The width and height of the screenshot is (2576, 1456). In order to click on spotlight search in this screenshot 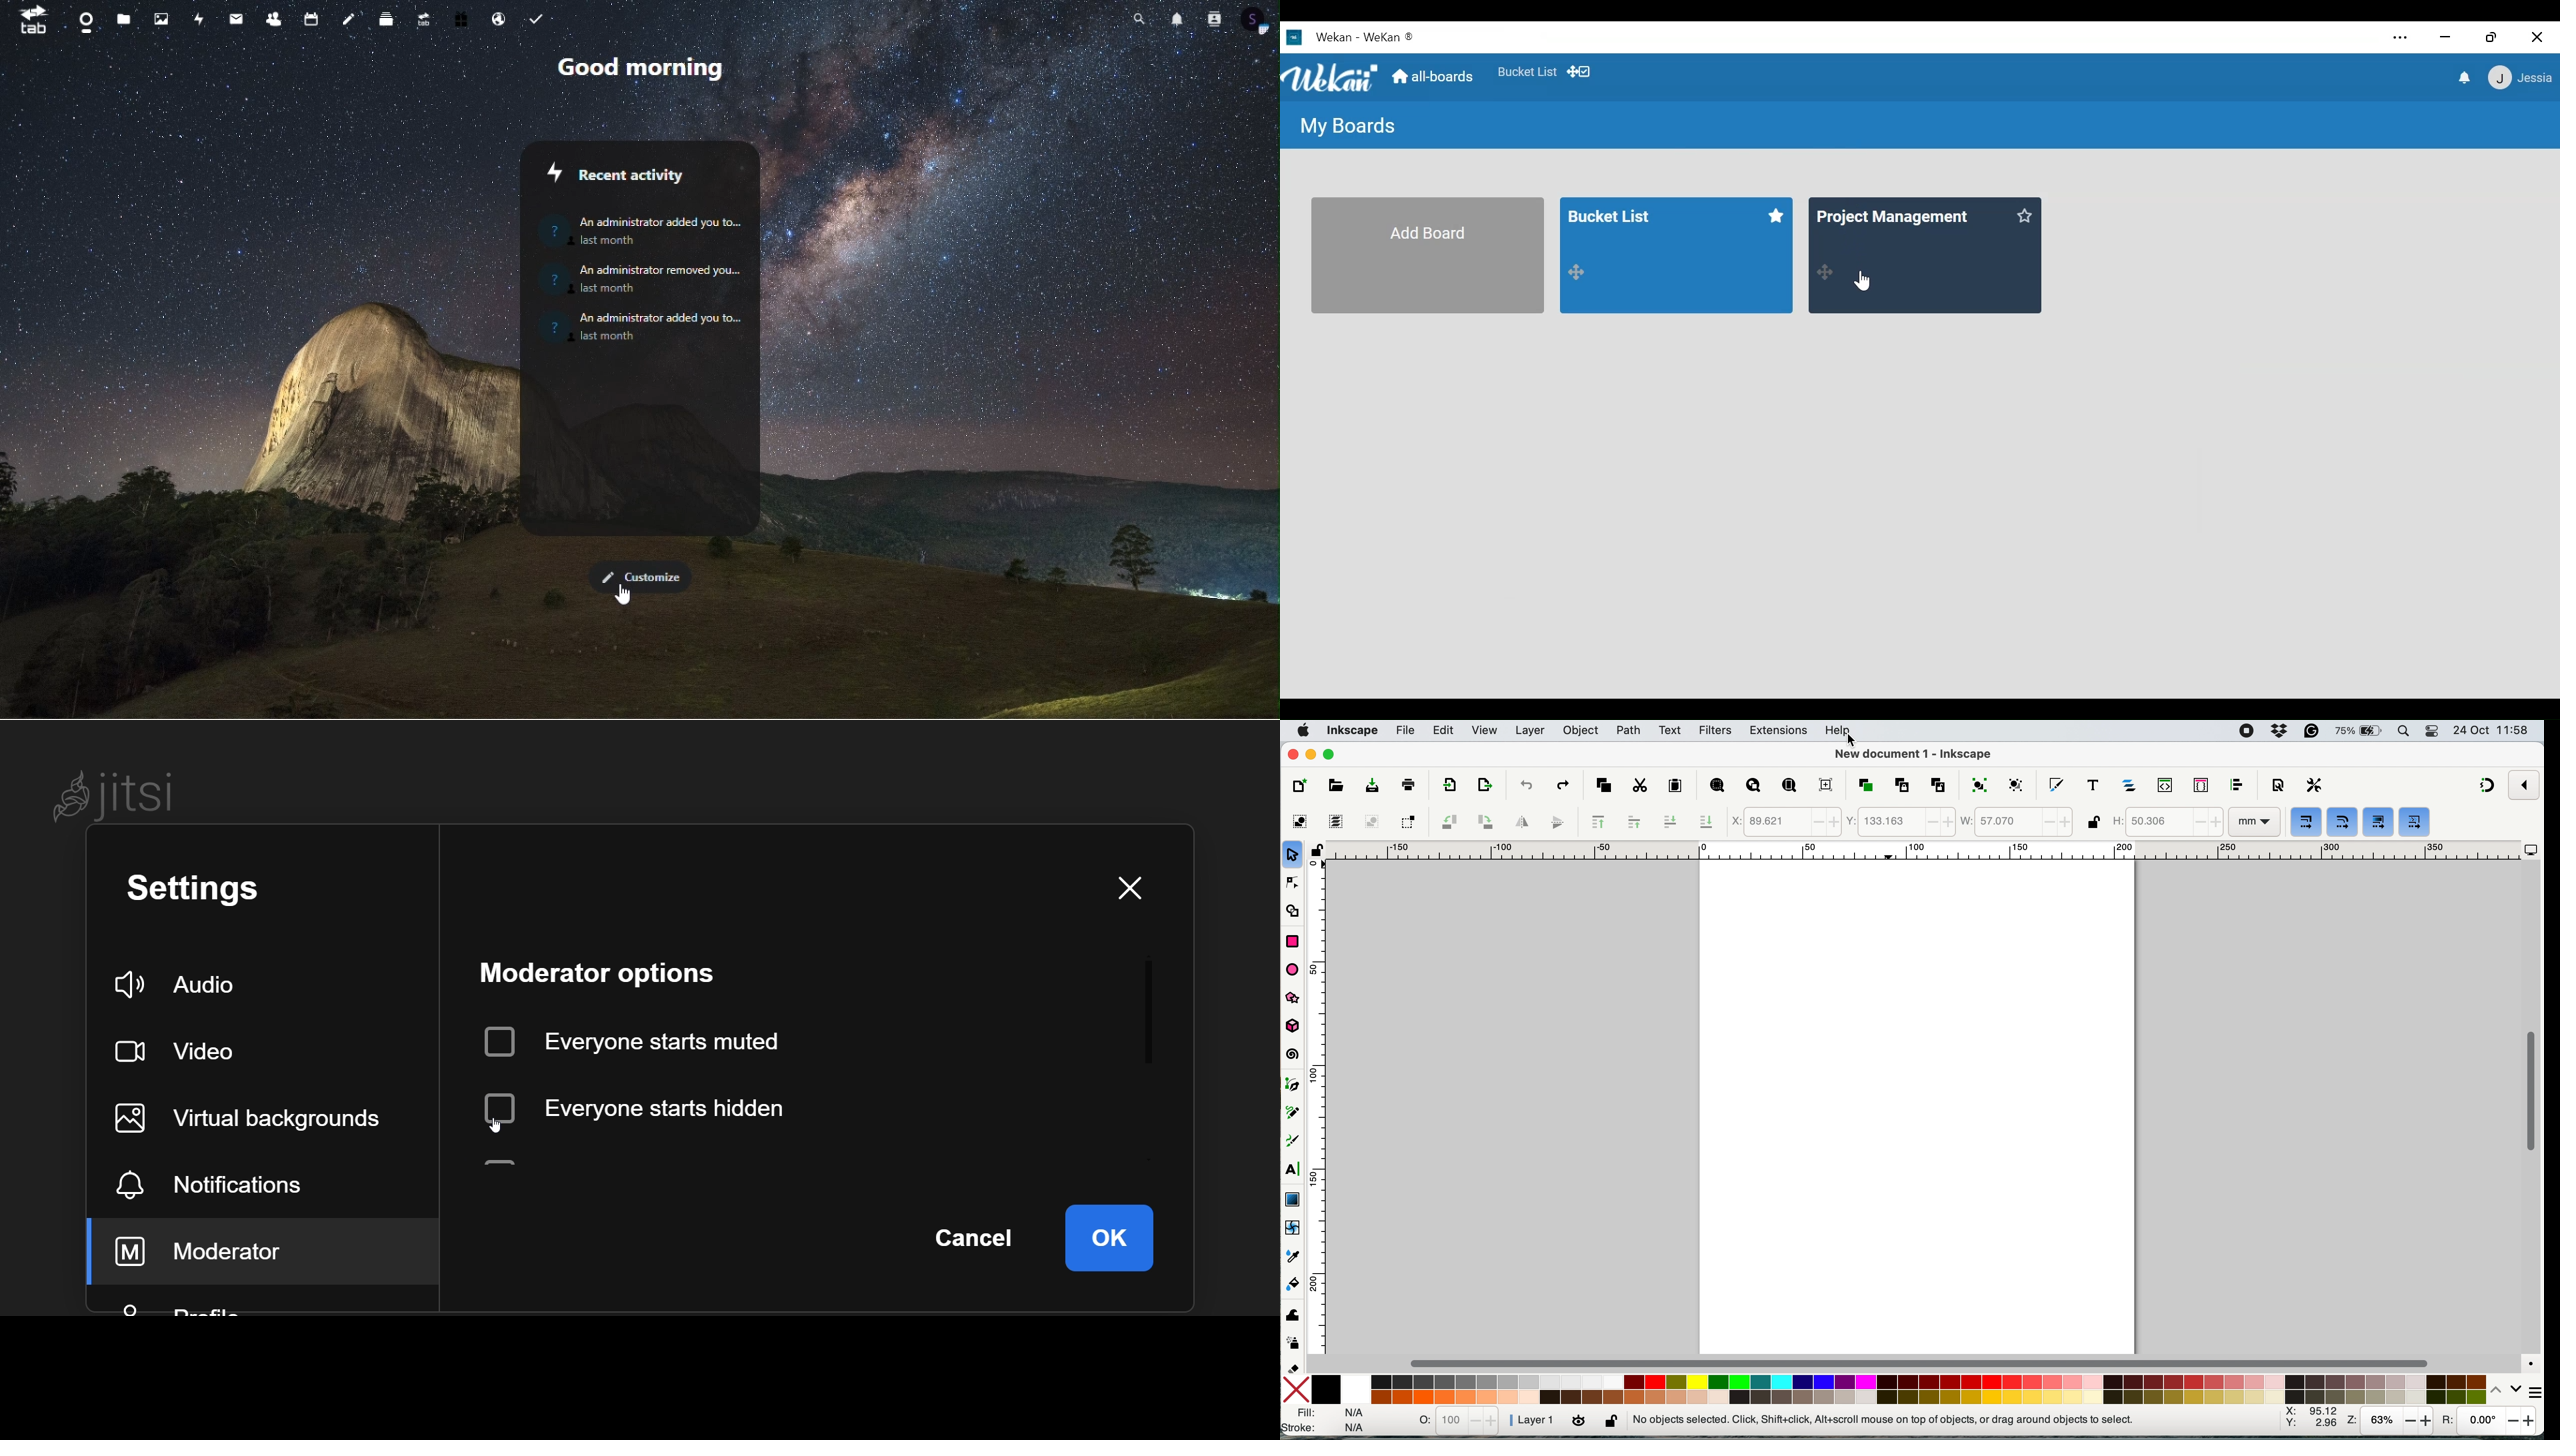, I will do `click(2407, 731)`.